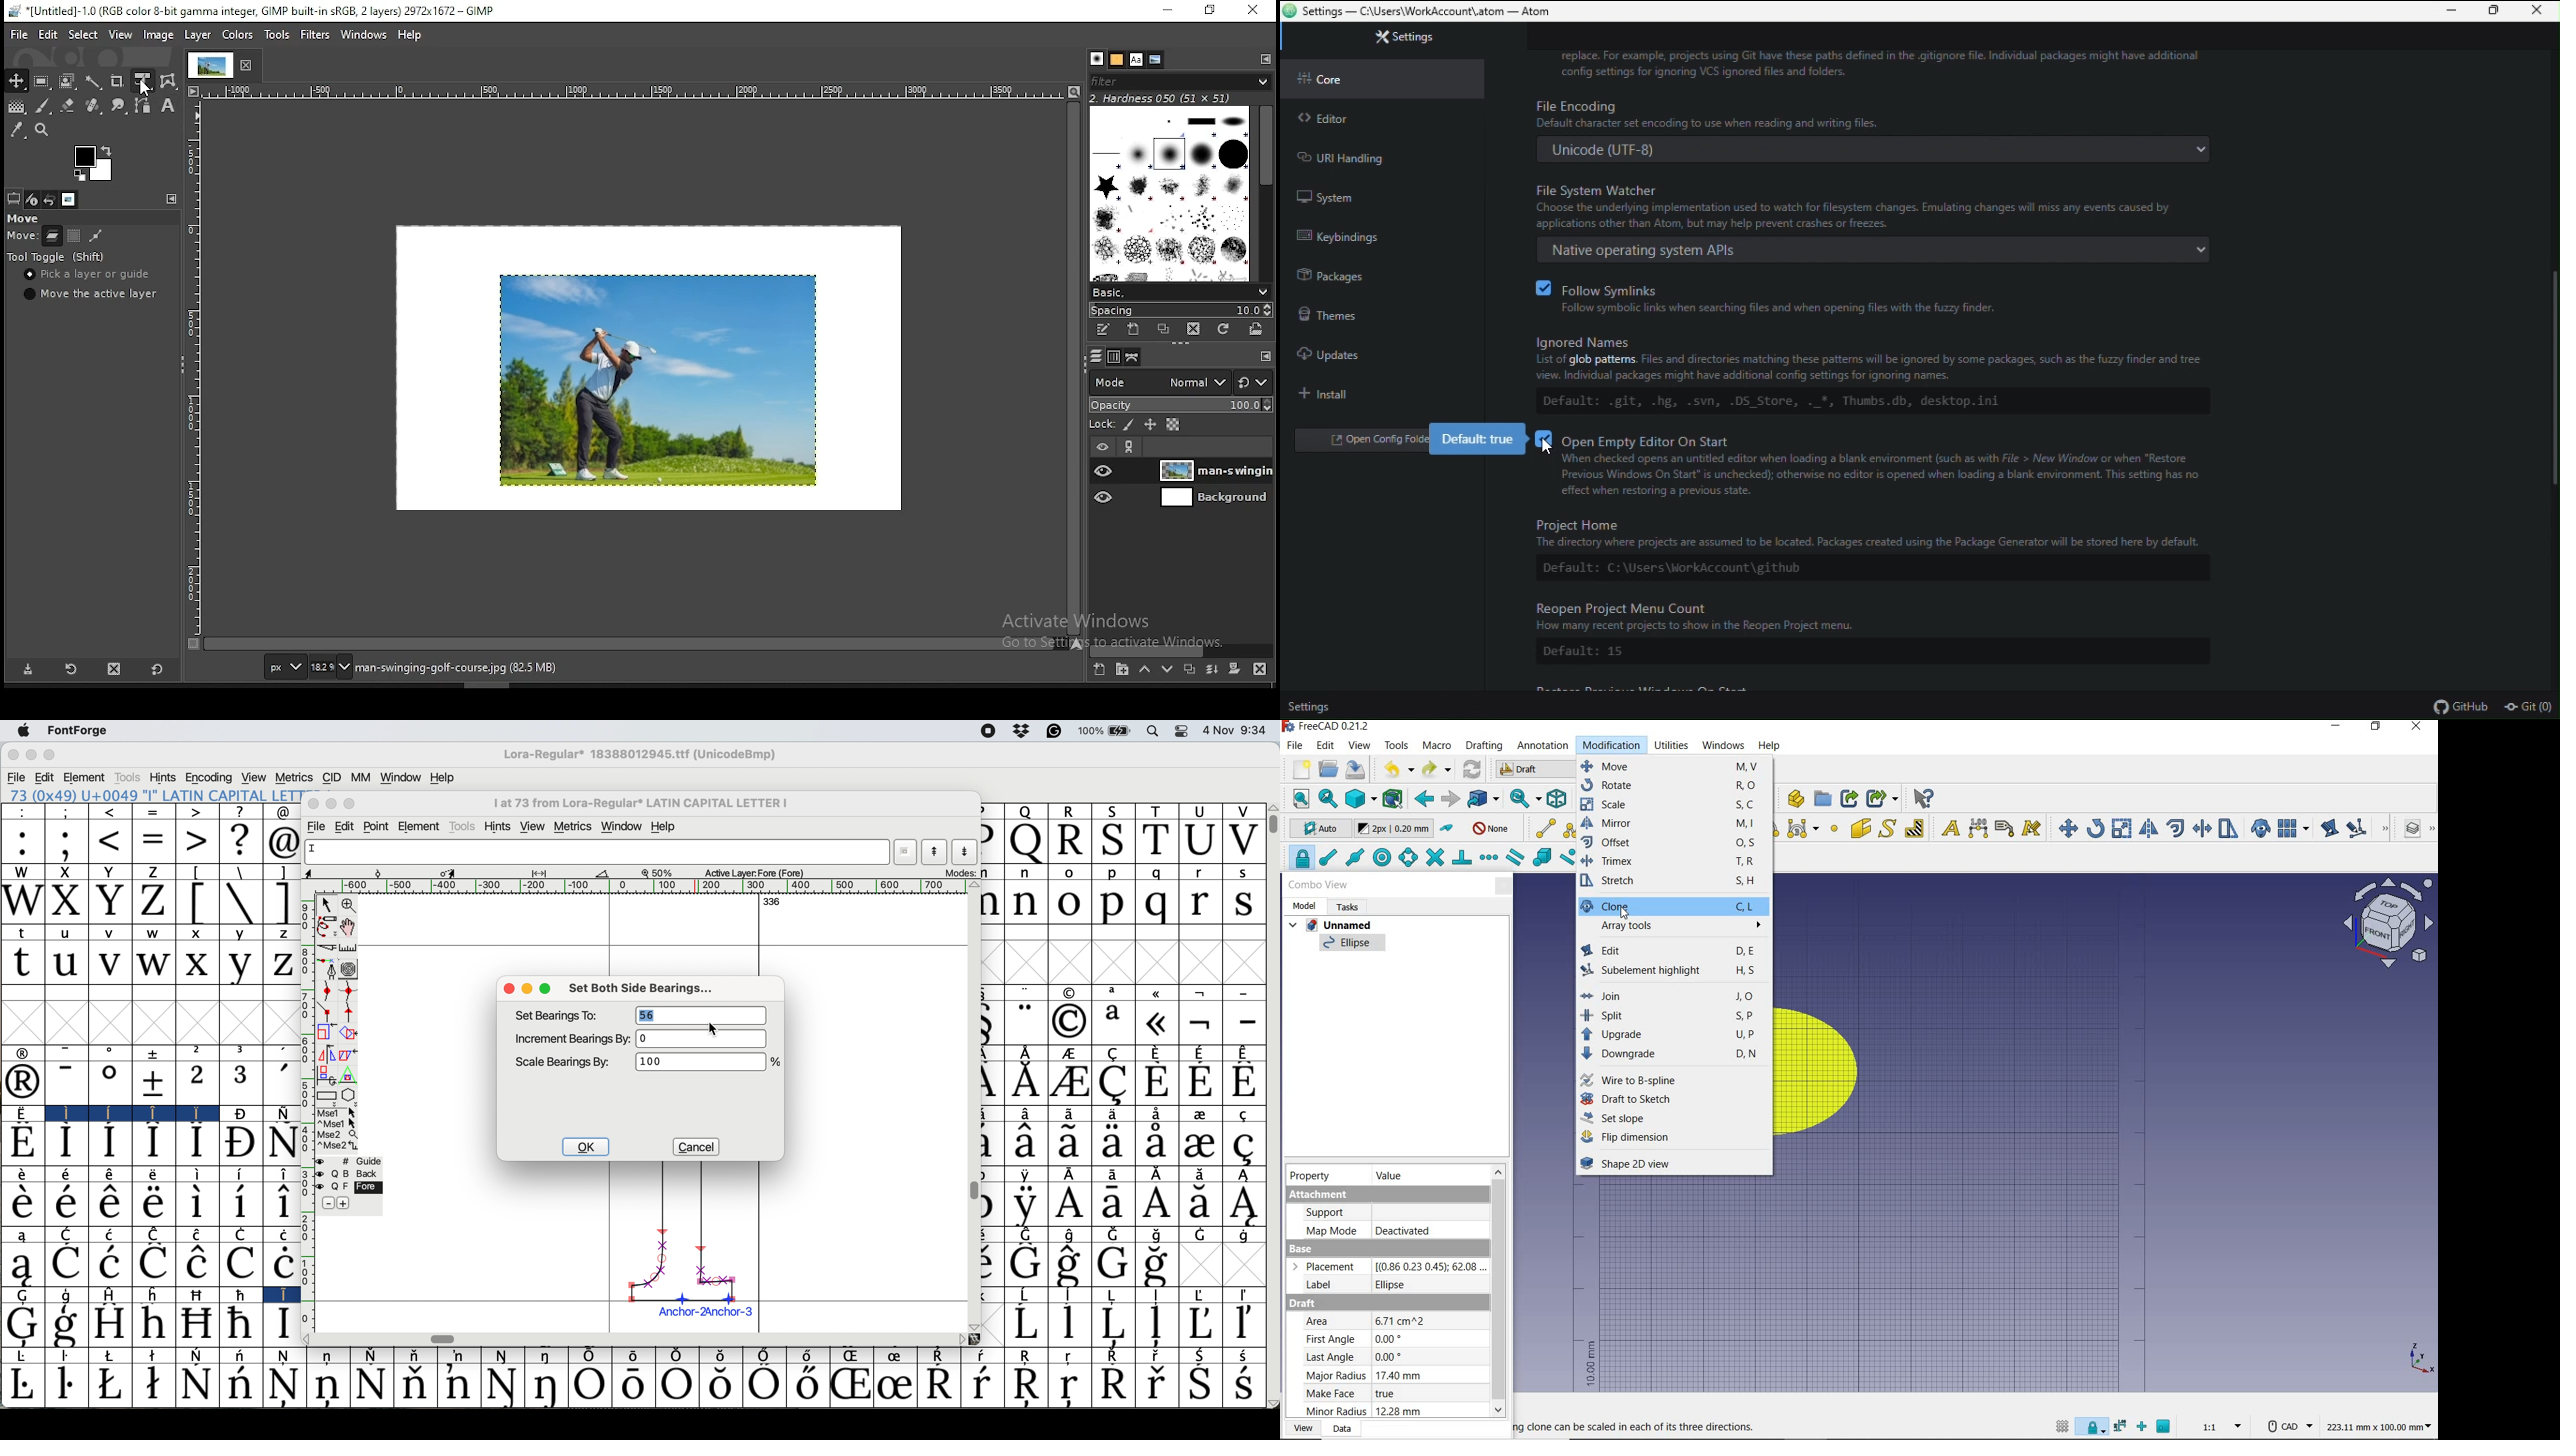  What do you see at coordinates (1313, 1177) in the screenshot?
I see `property` at bounding box center [1313, 1177].